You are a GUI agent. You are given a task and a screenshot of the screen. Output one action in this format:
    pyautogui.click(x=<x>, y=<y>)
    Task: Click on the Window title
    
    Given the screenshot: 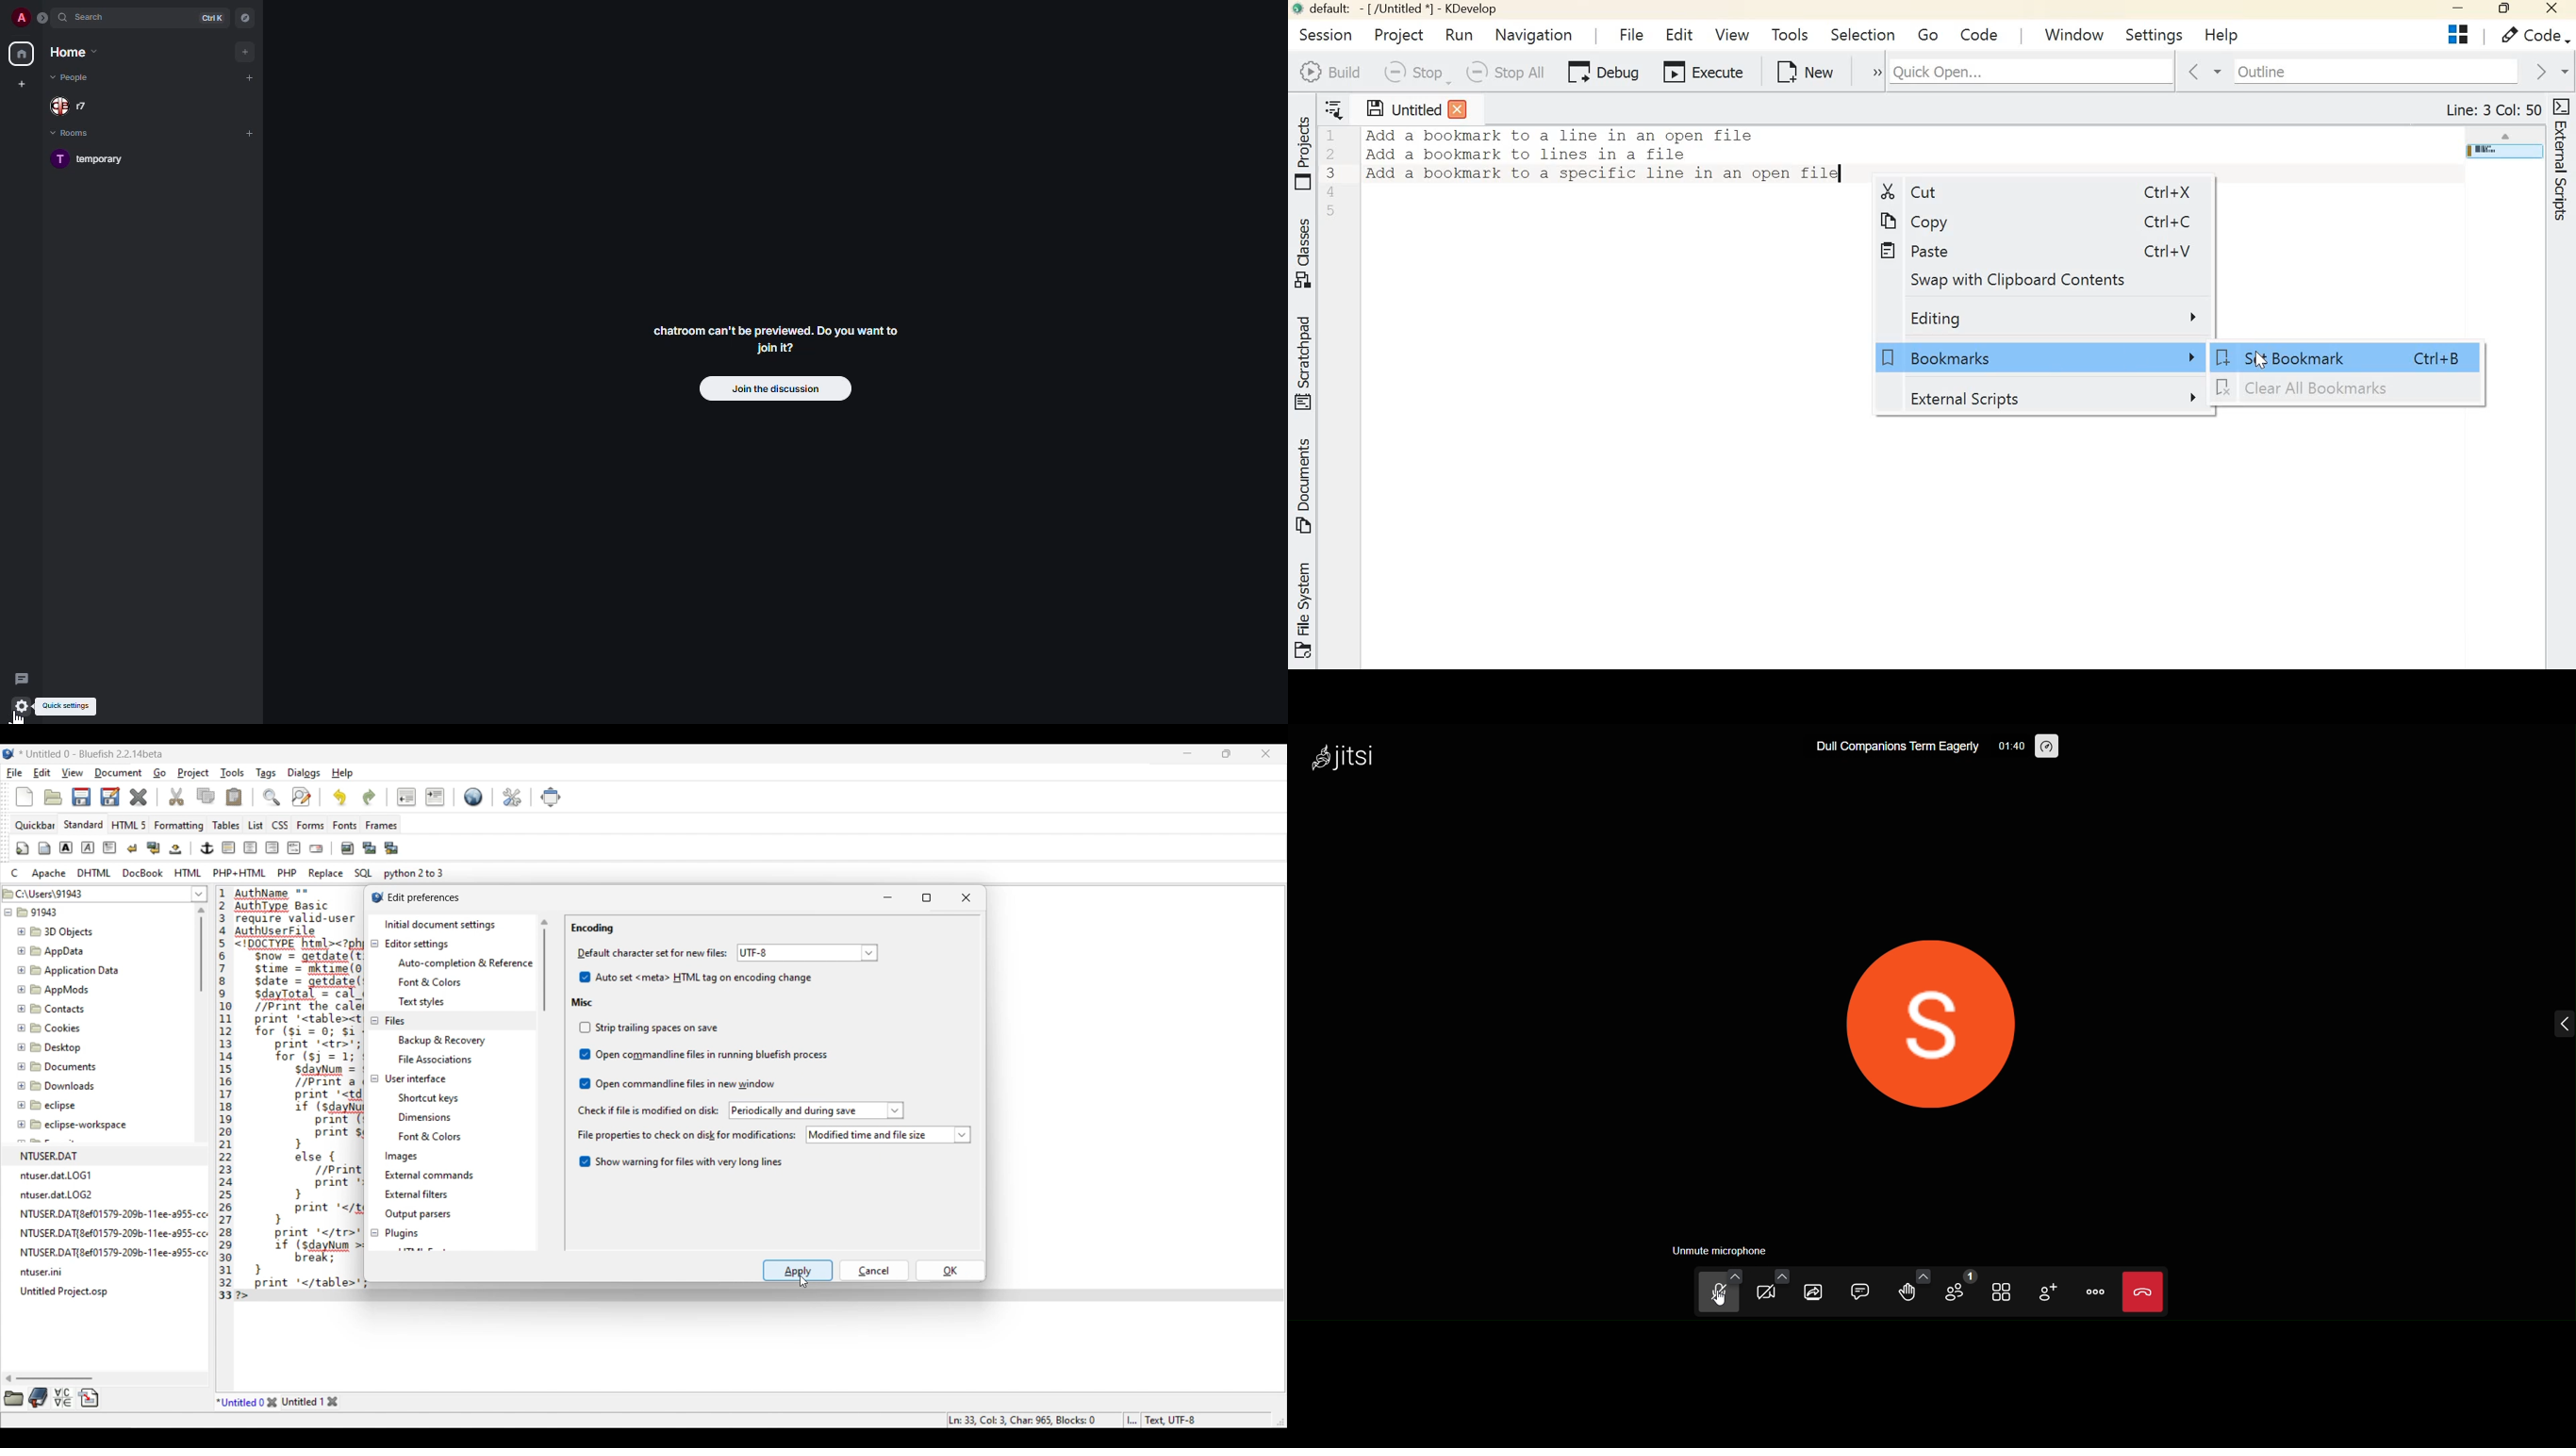 What is the action you would take?
    pyautogui.click(x=424, y=898)
    